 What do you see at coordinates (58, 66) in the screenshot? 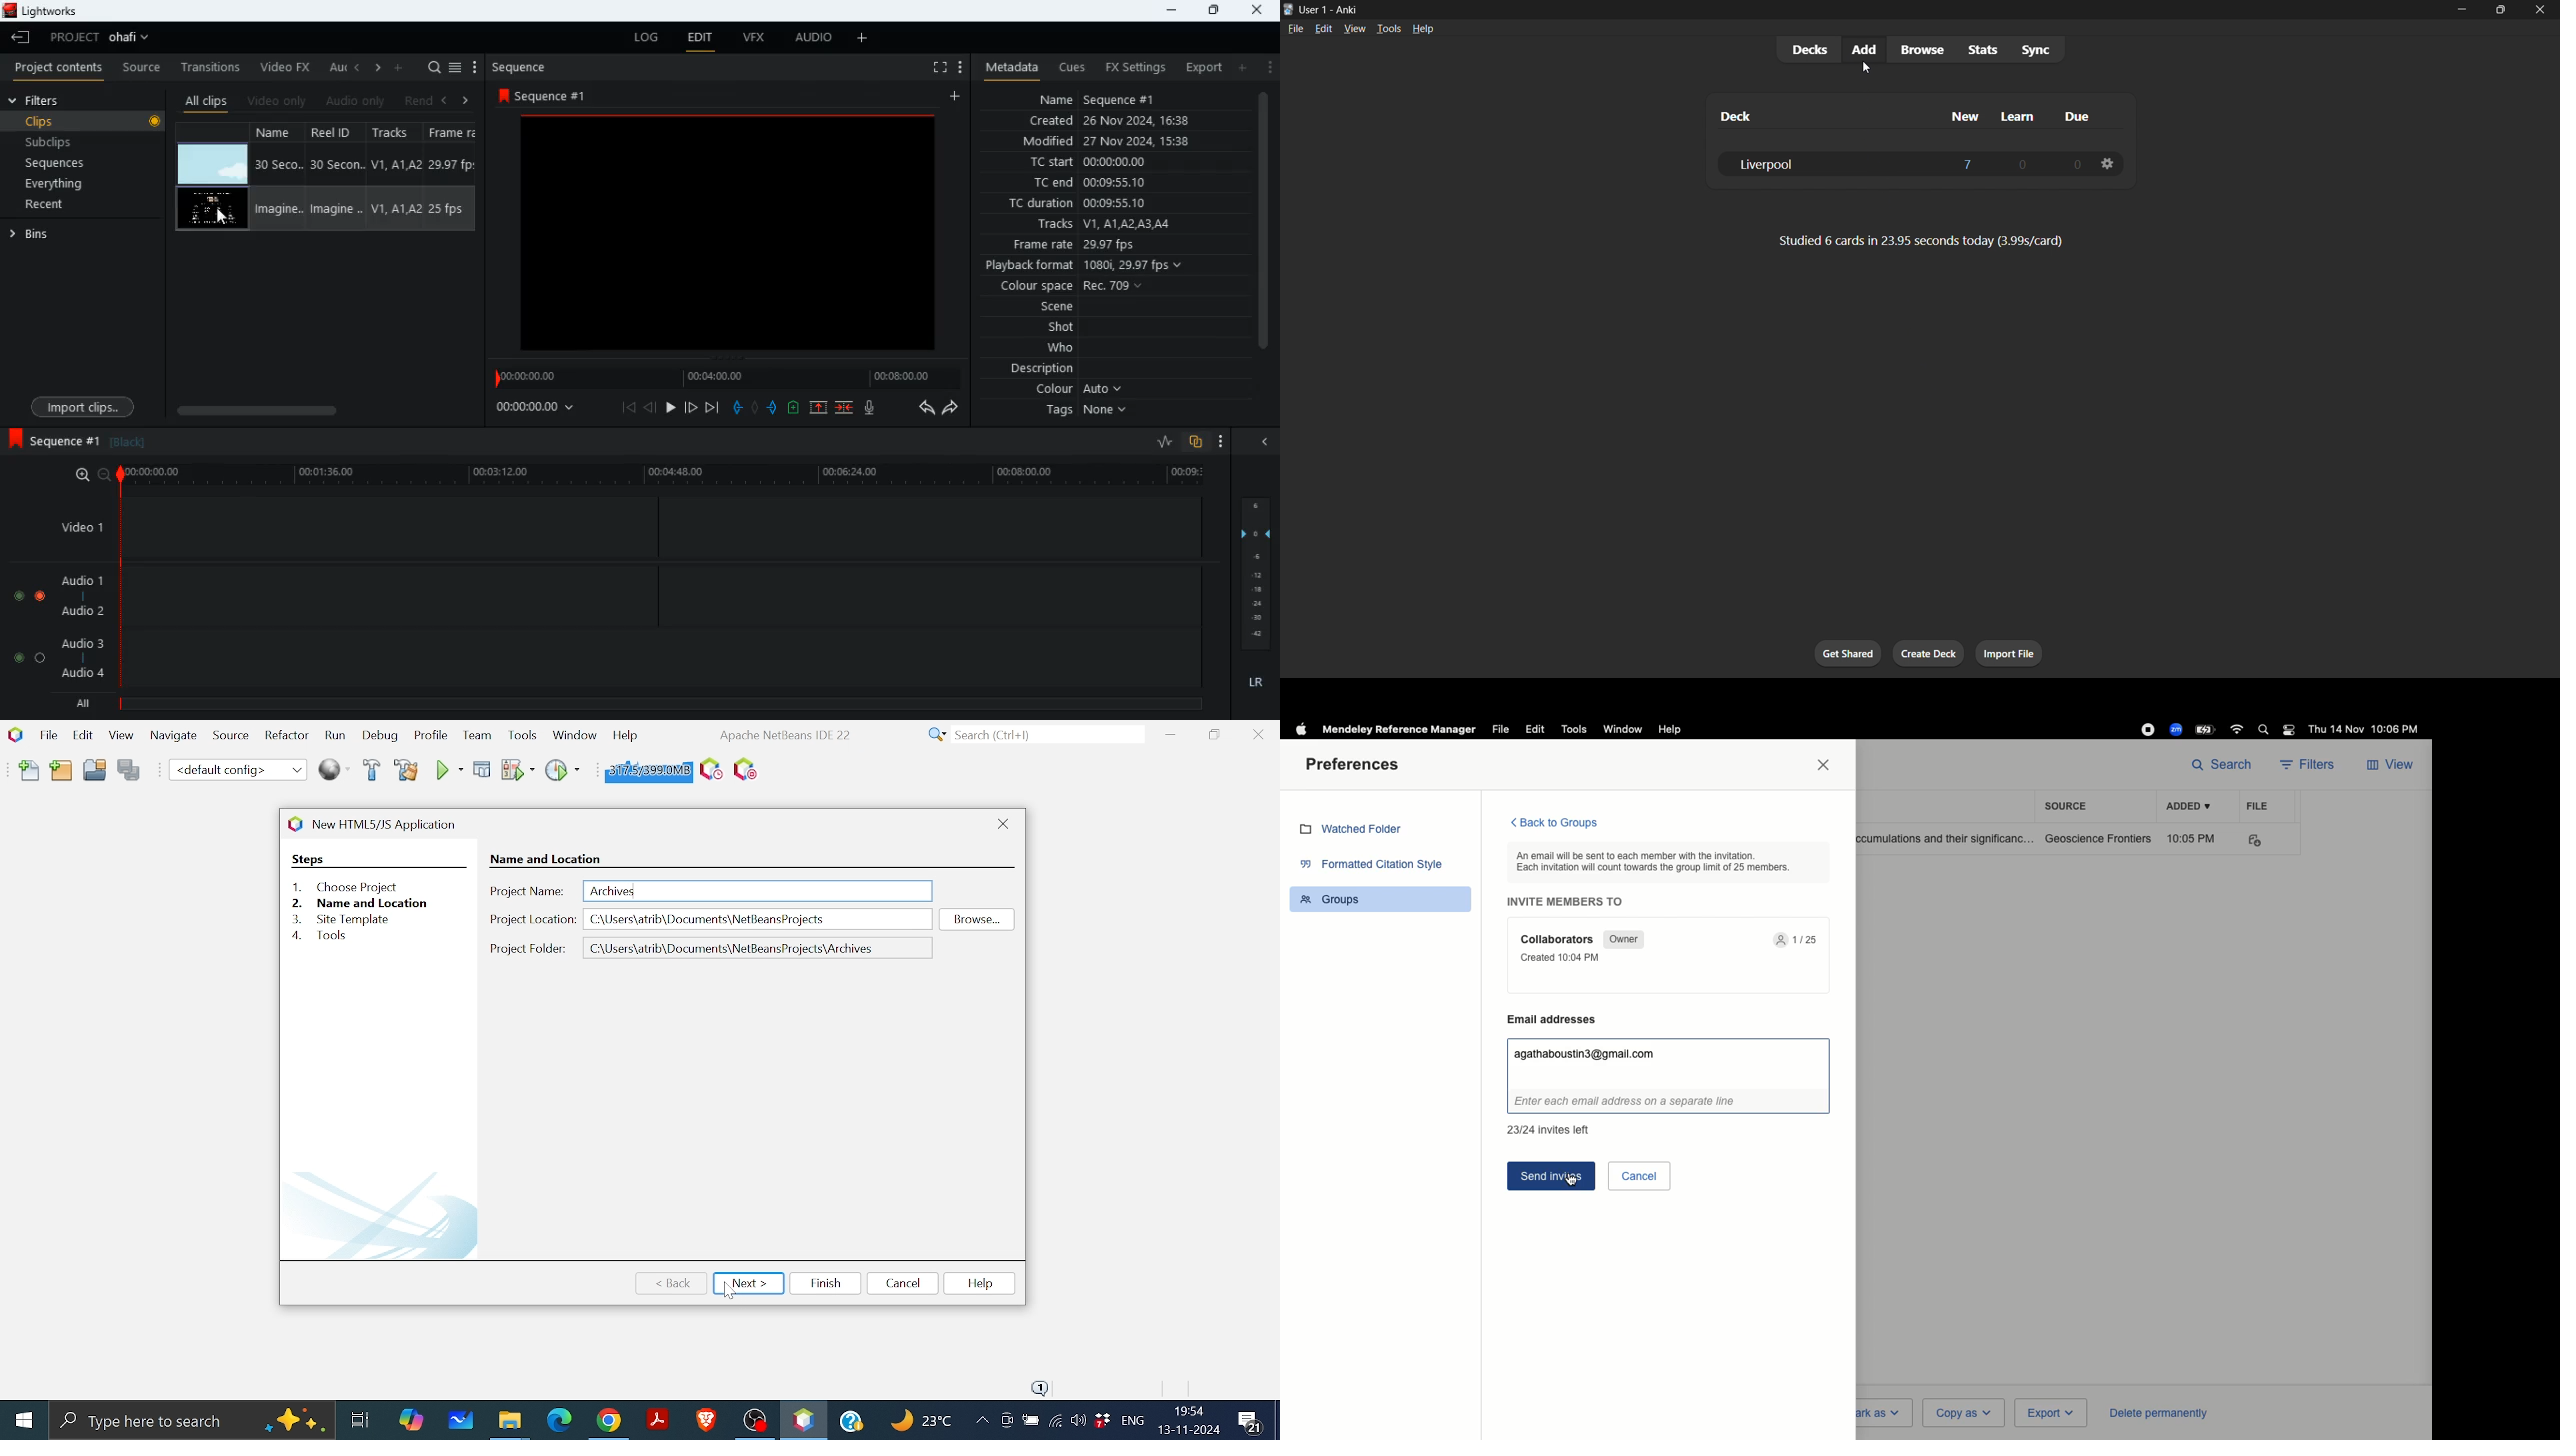
I see `project contents` at bounding box center [58, 66].